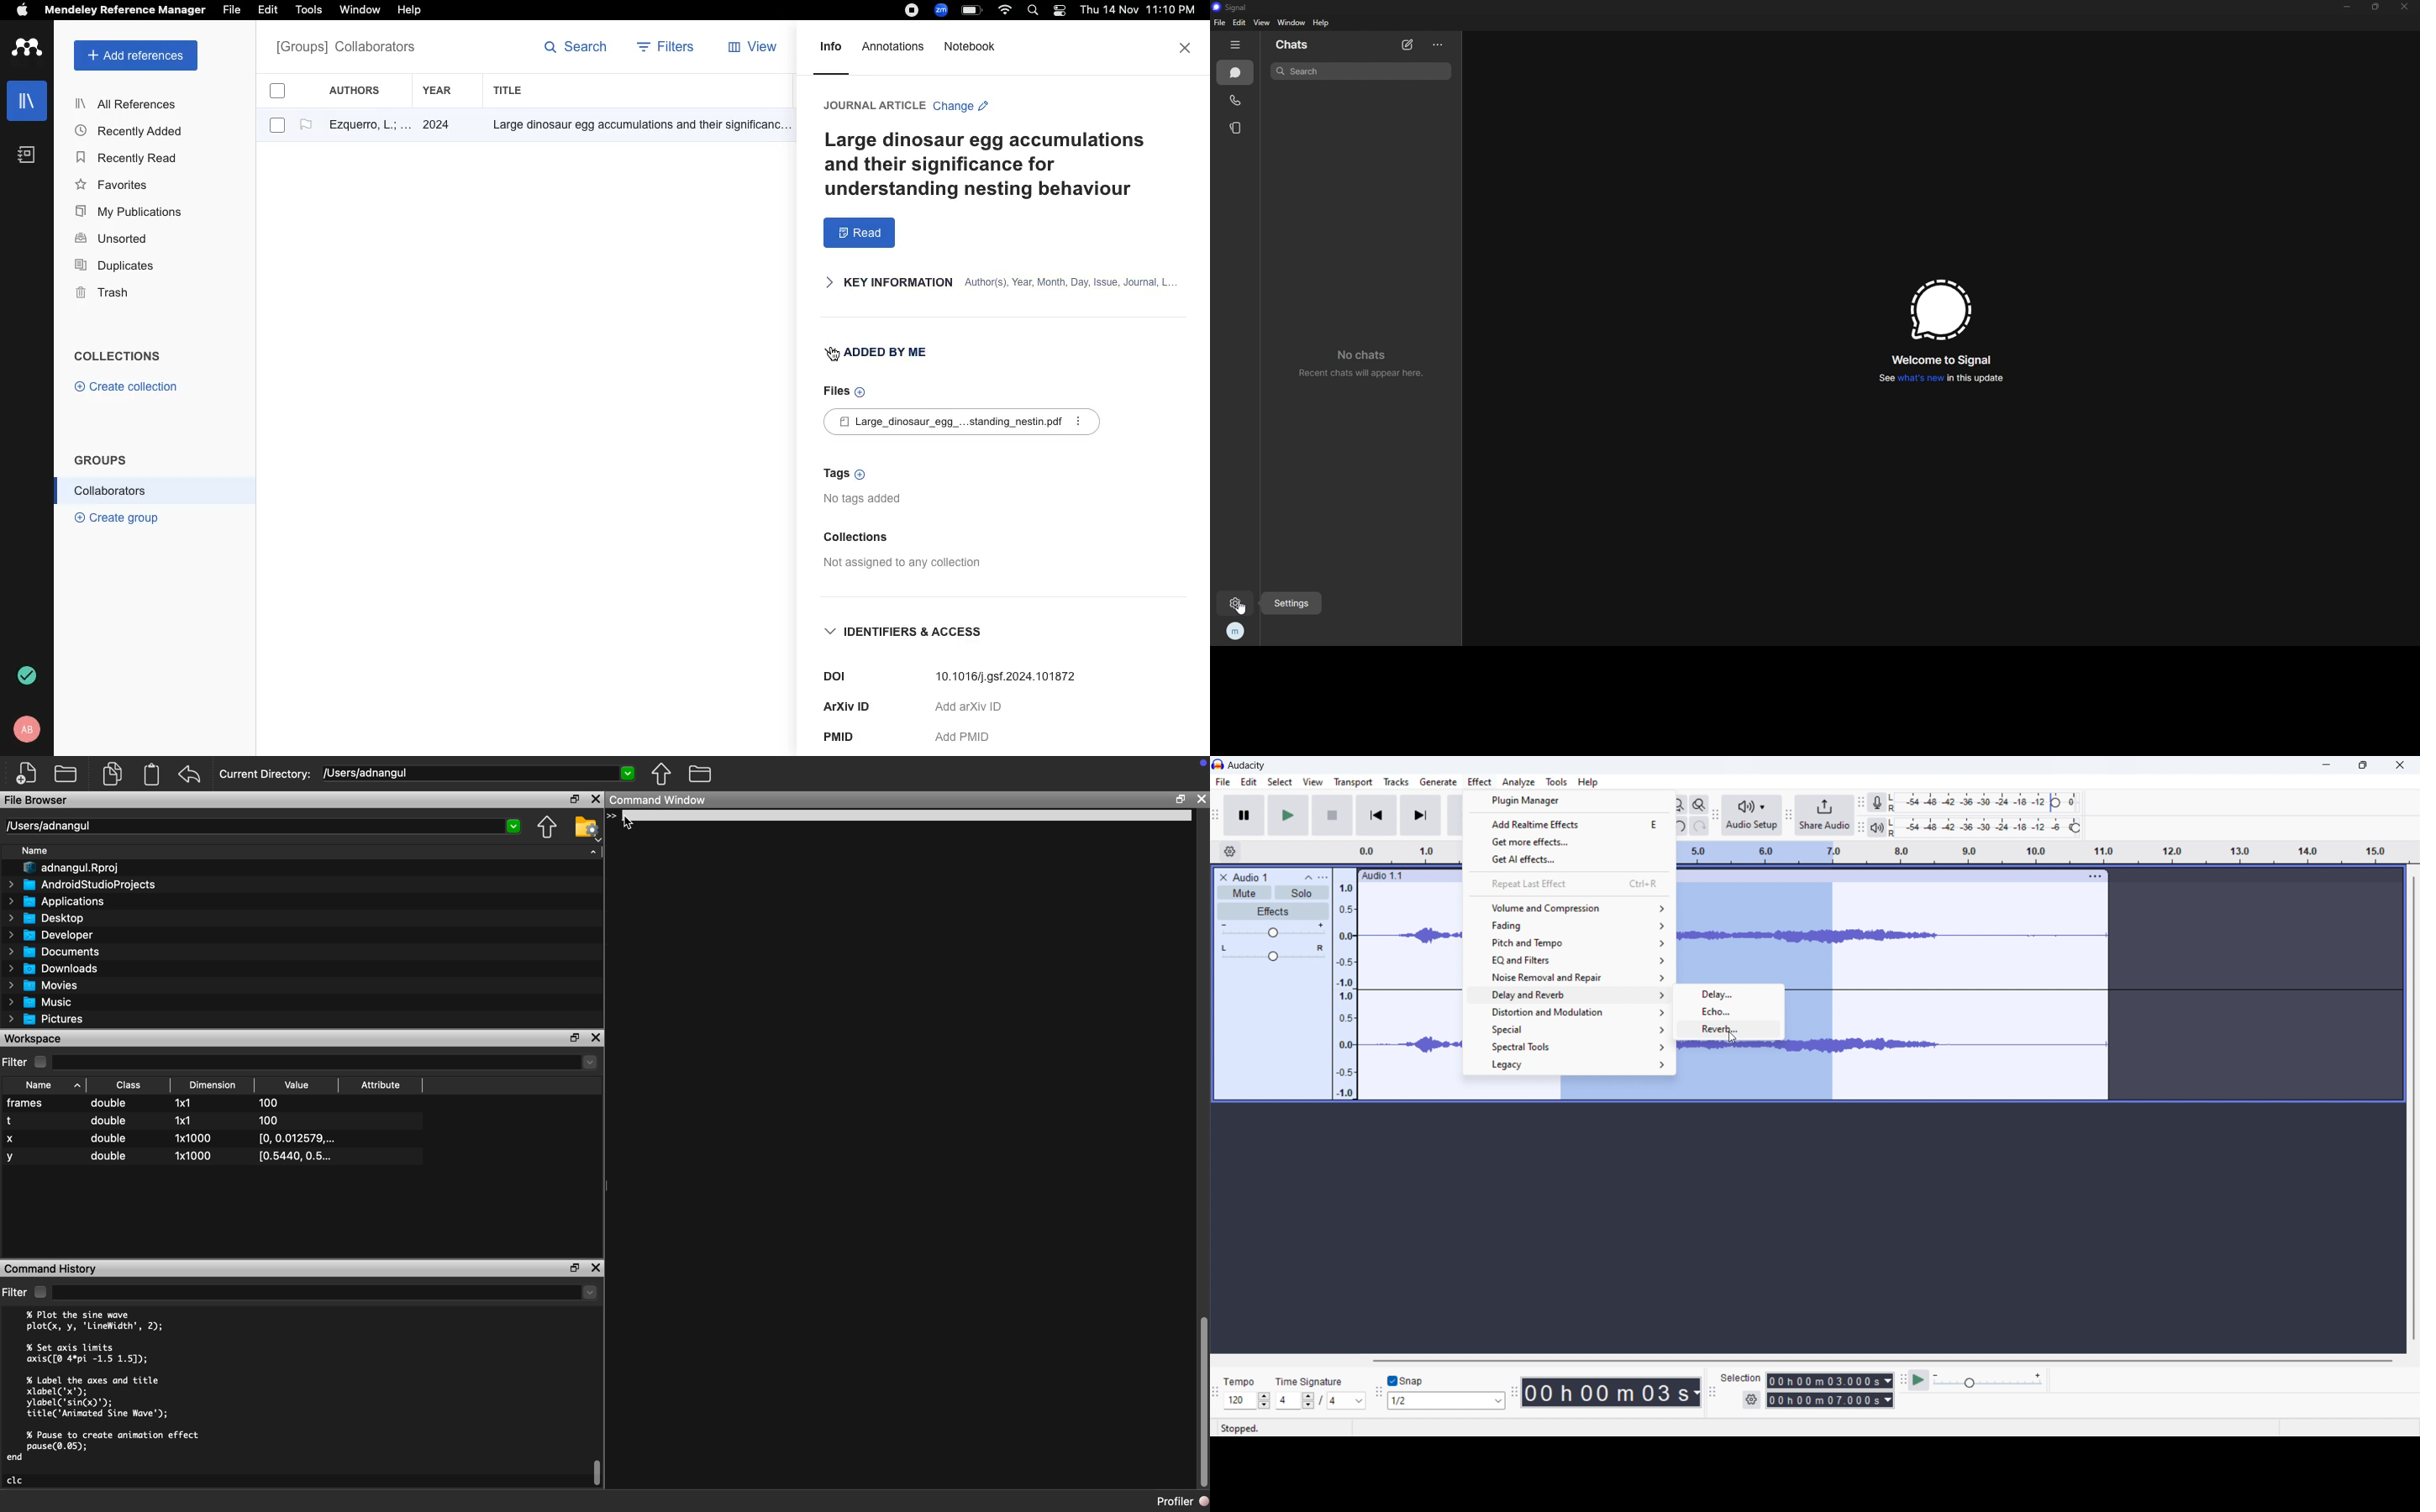  Describe the element at coordinates (47, 1018) in the screenshot. I see `Pictures` at that location.